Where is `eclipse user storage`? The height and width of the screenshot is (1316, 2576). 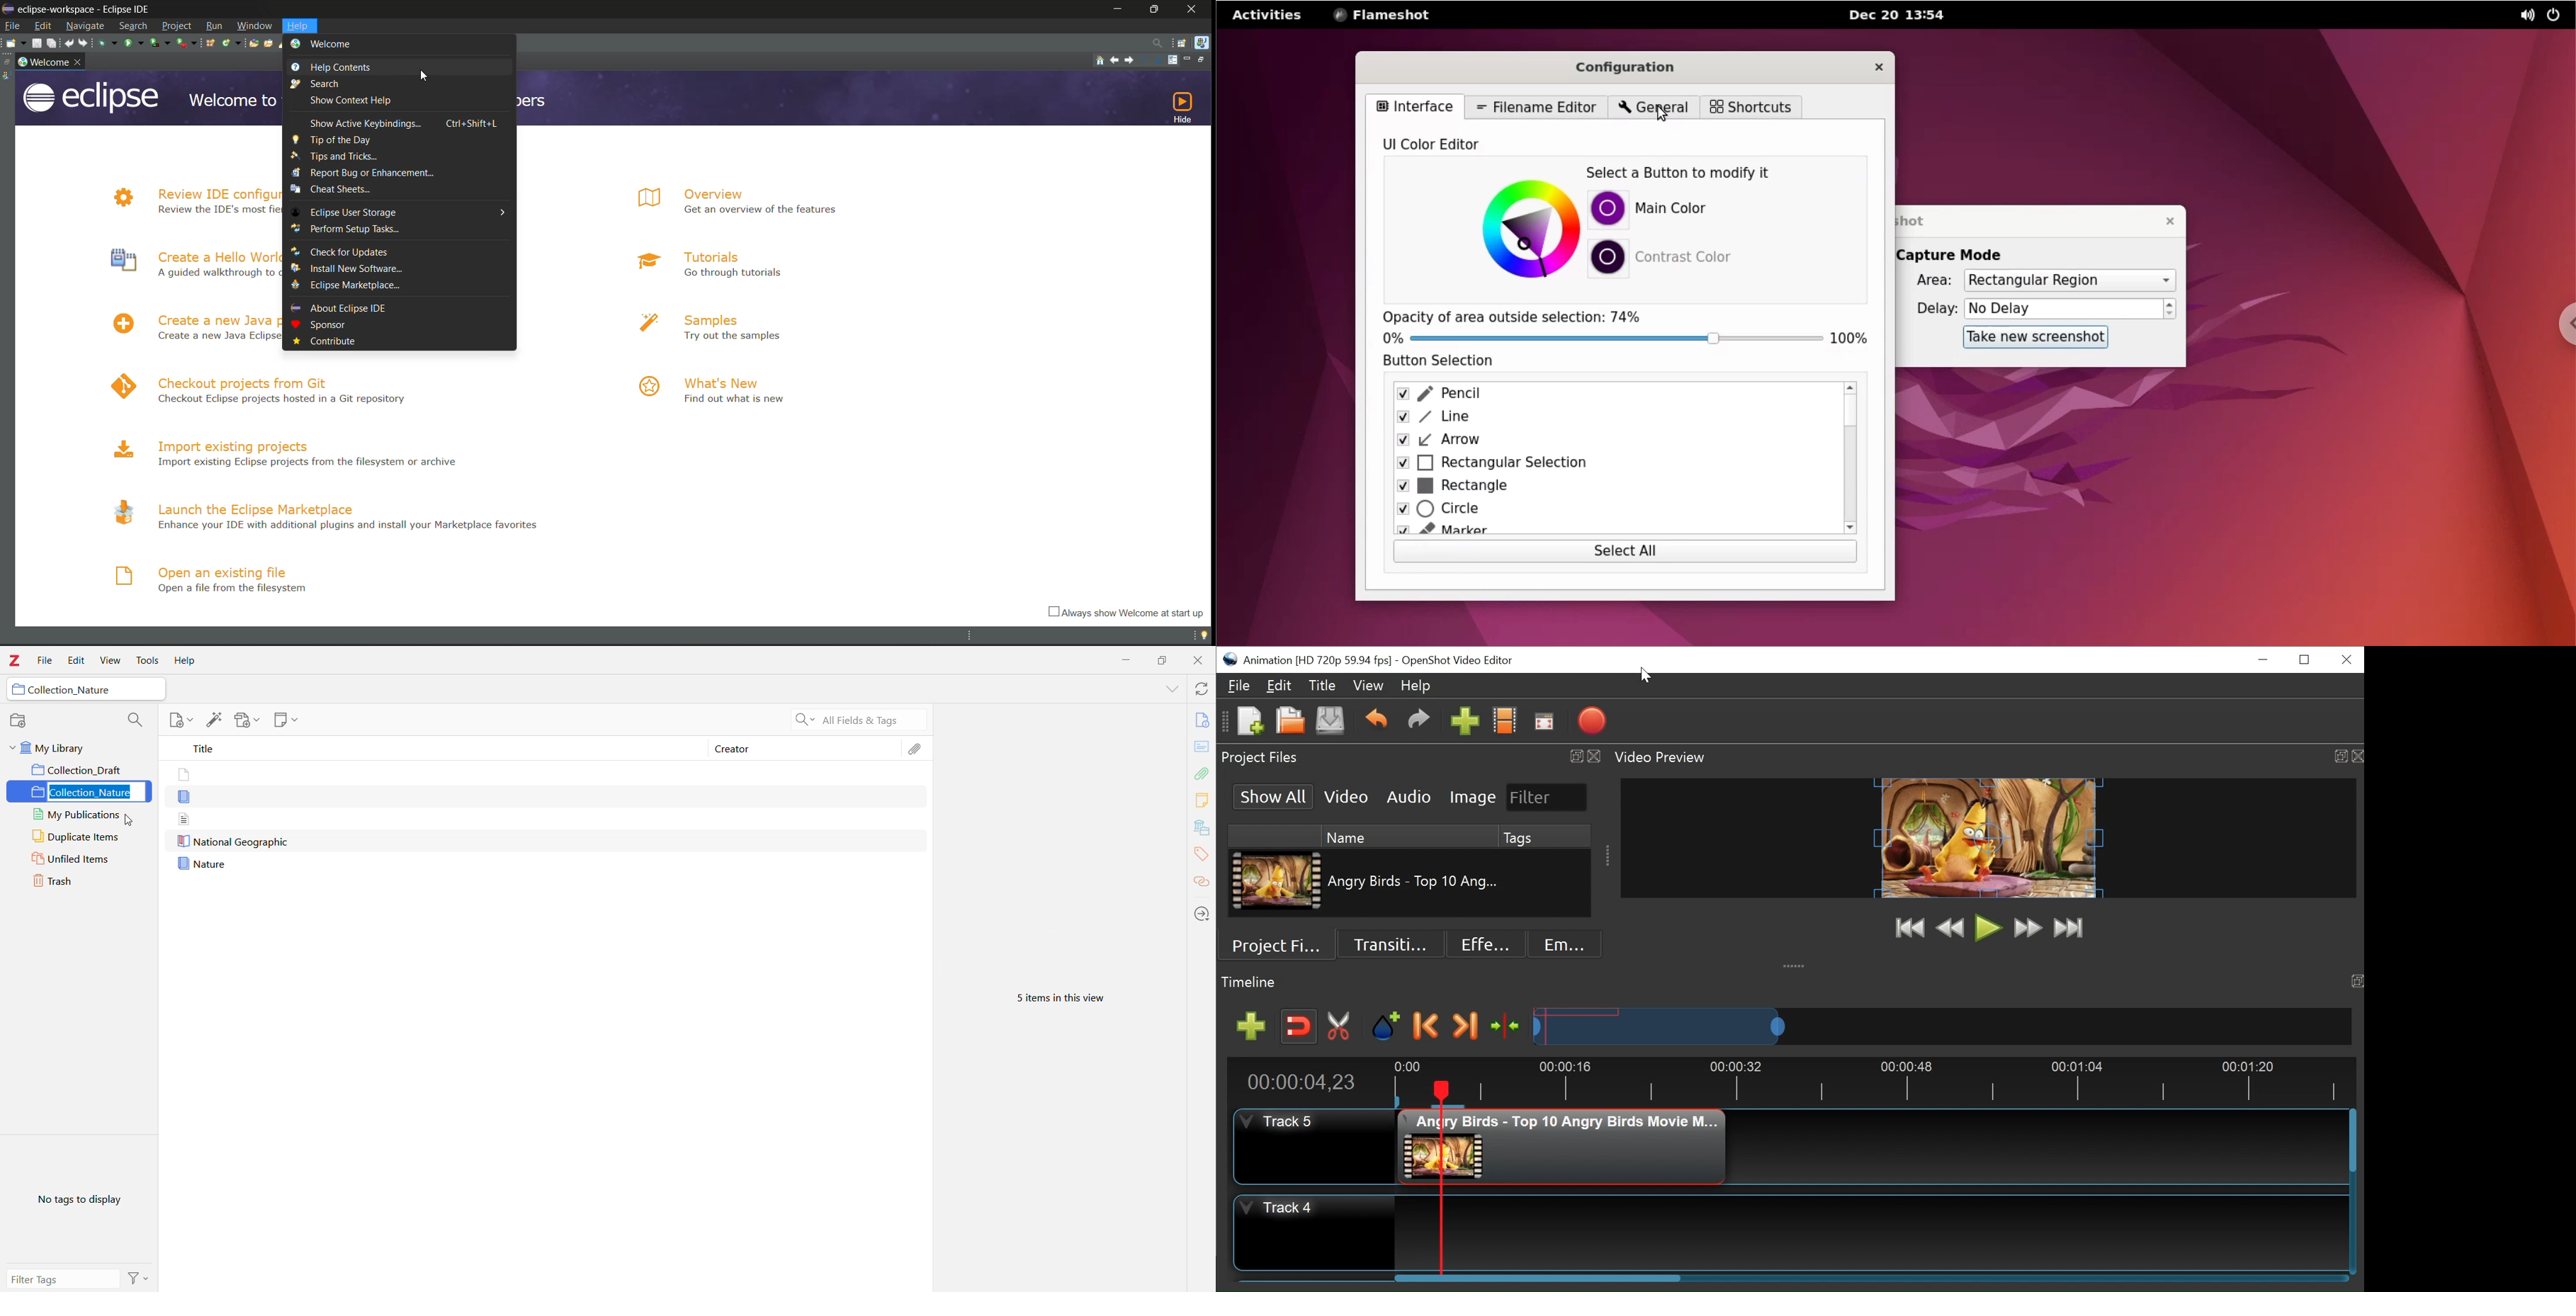
eclipse user storage is located at coordinates (404, 211).